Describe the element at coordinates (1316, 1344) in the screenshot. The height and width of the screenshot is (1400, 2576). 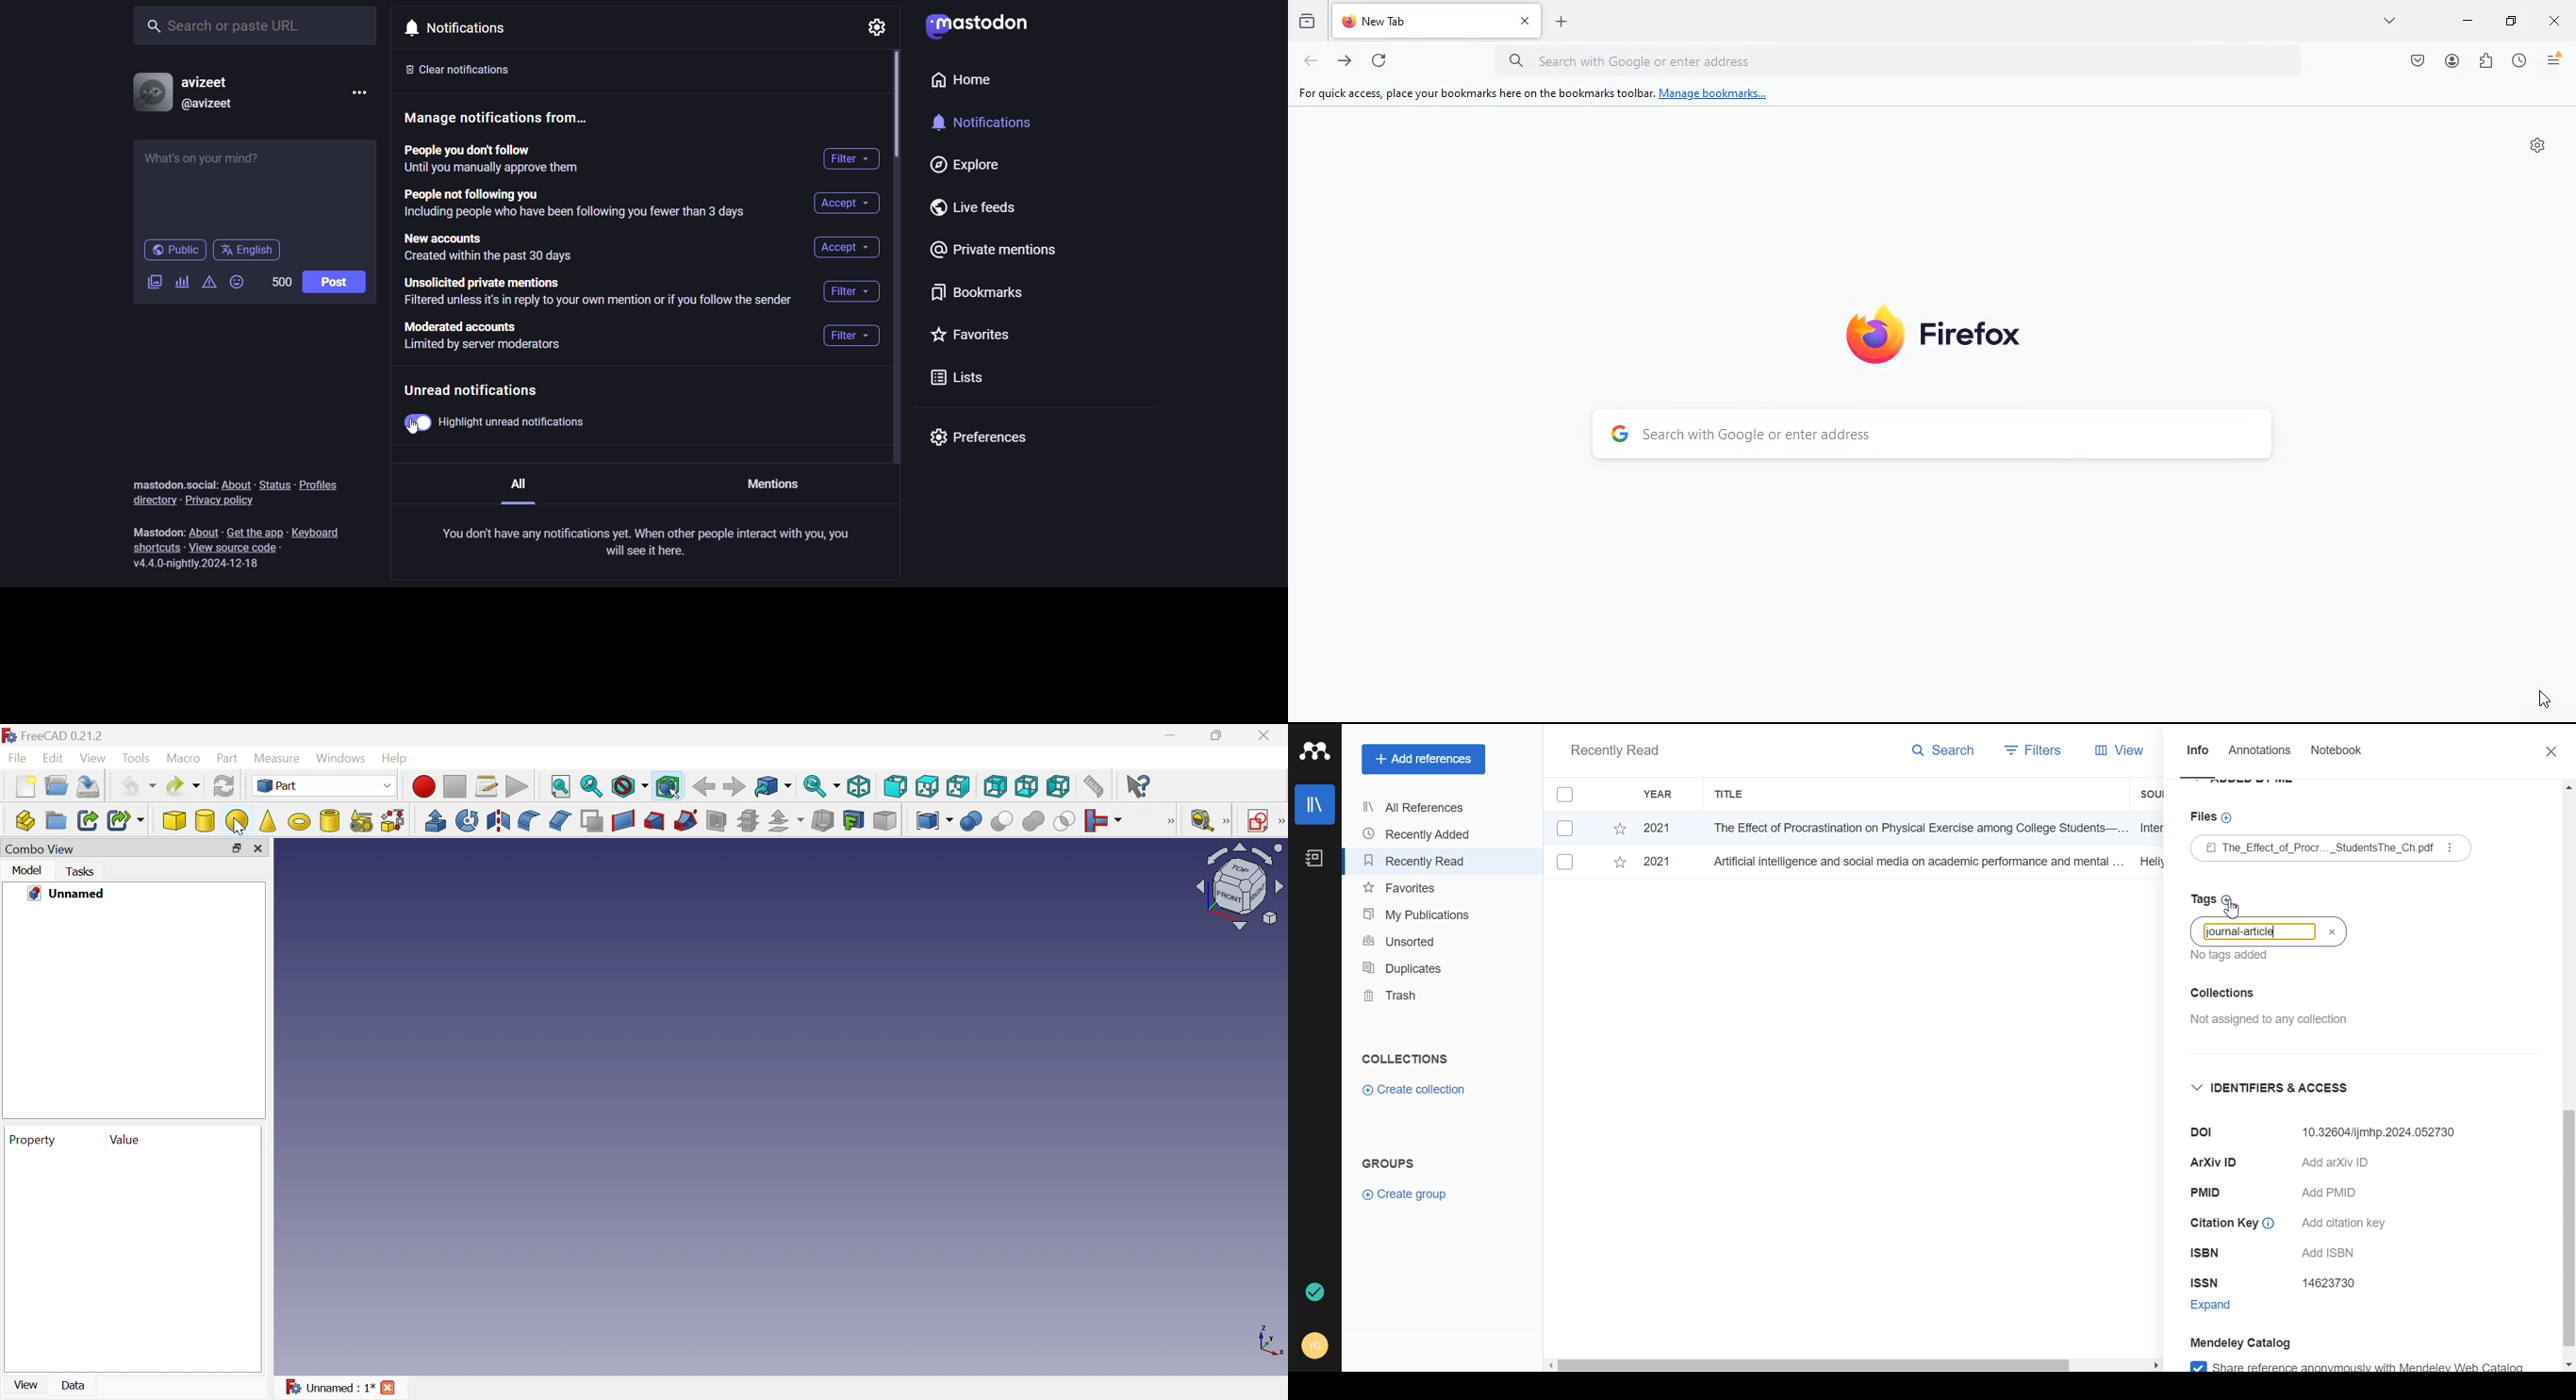
I see `Account` at that location.